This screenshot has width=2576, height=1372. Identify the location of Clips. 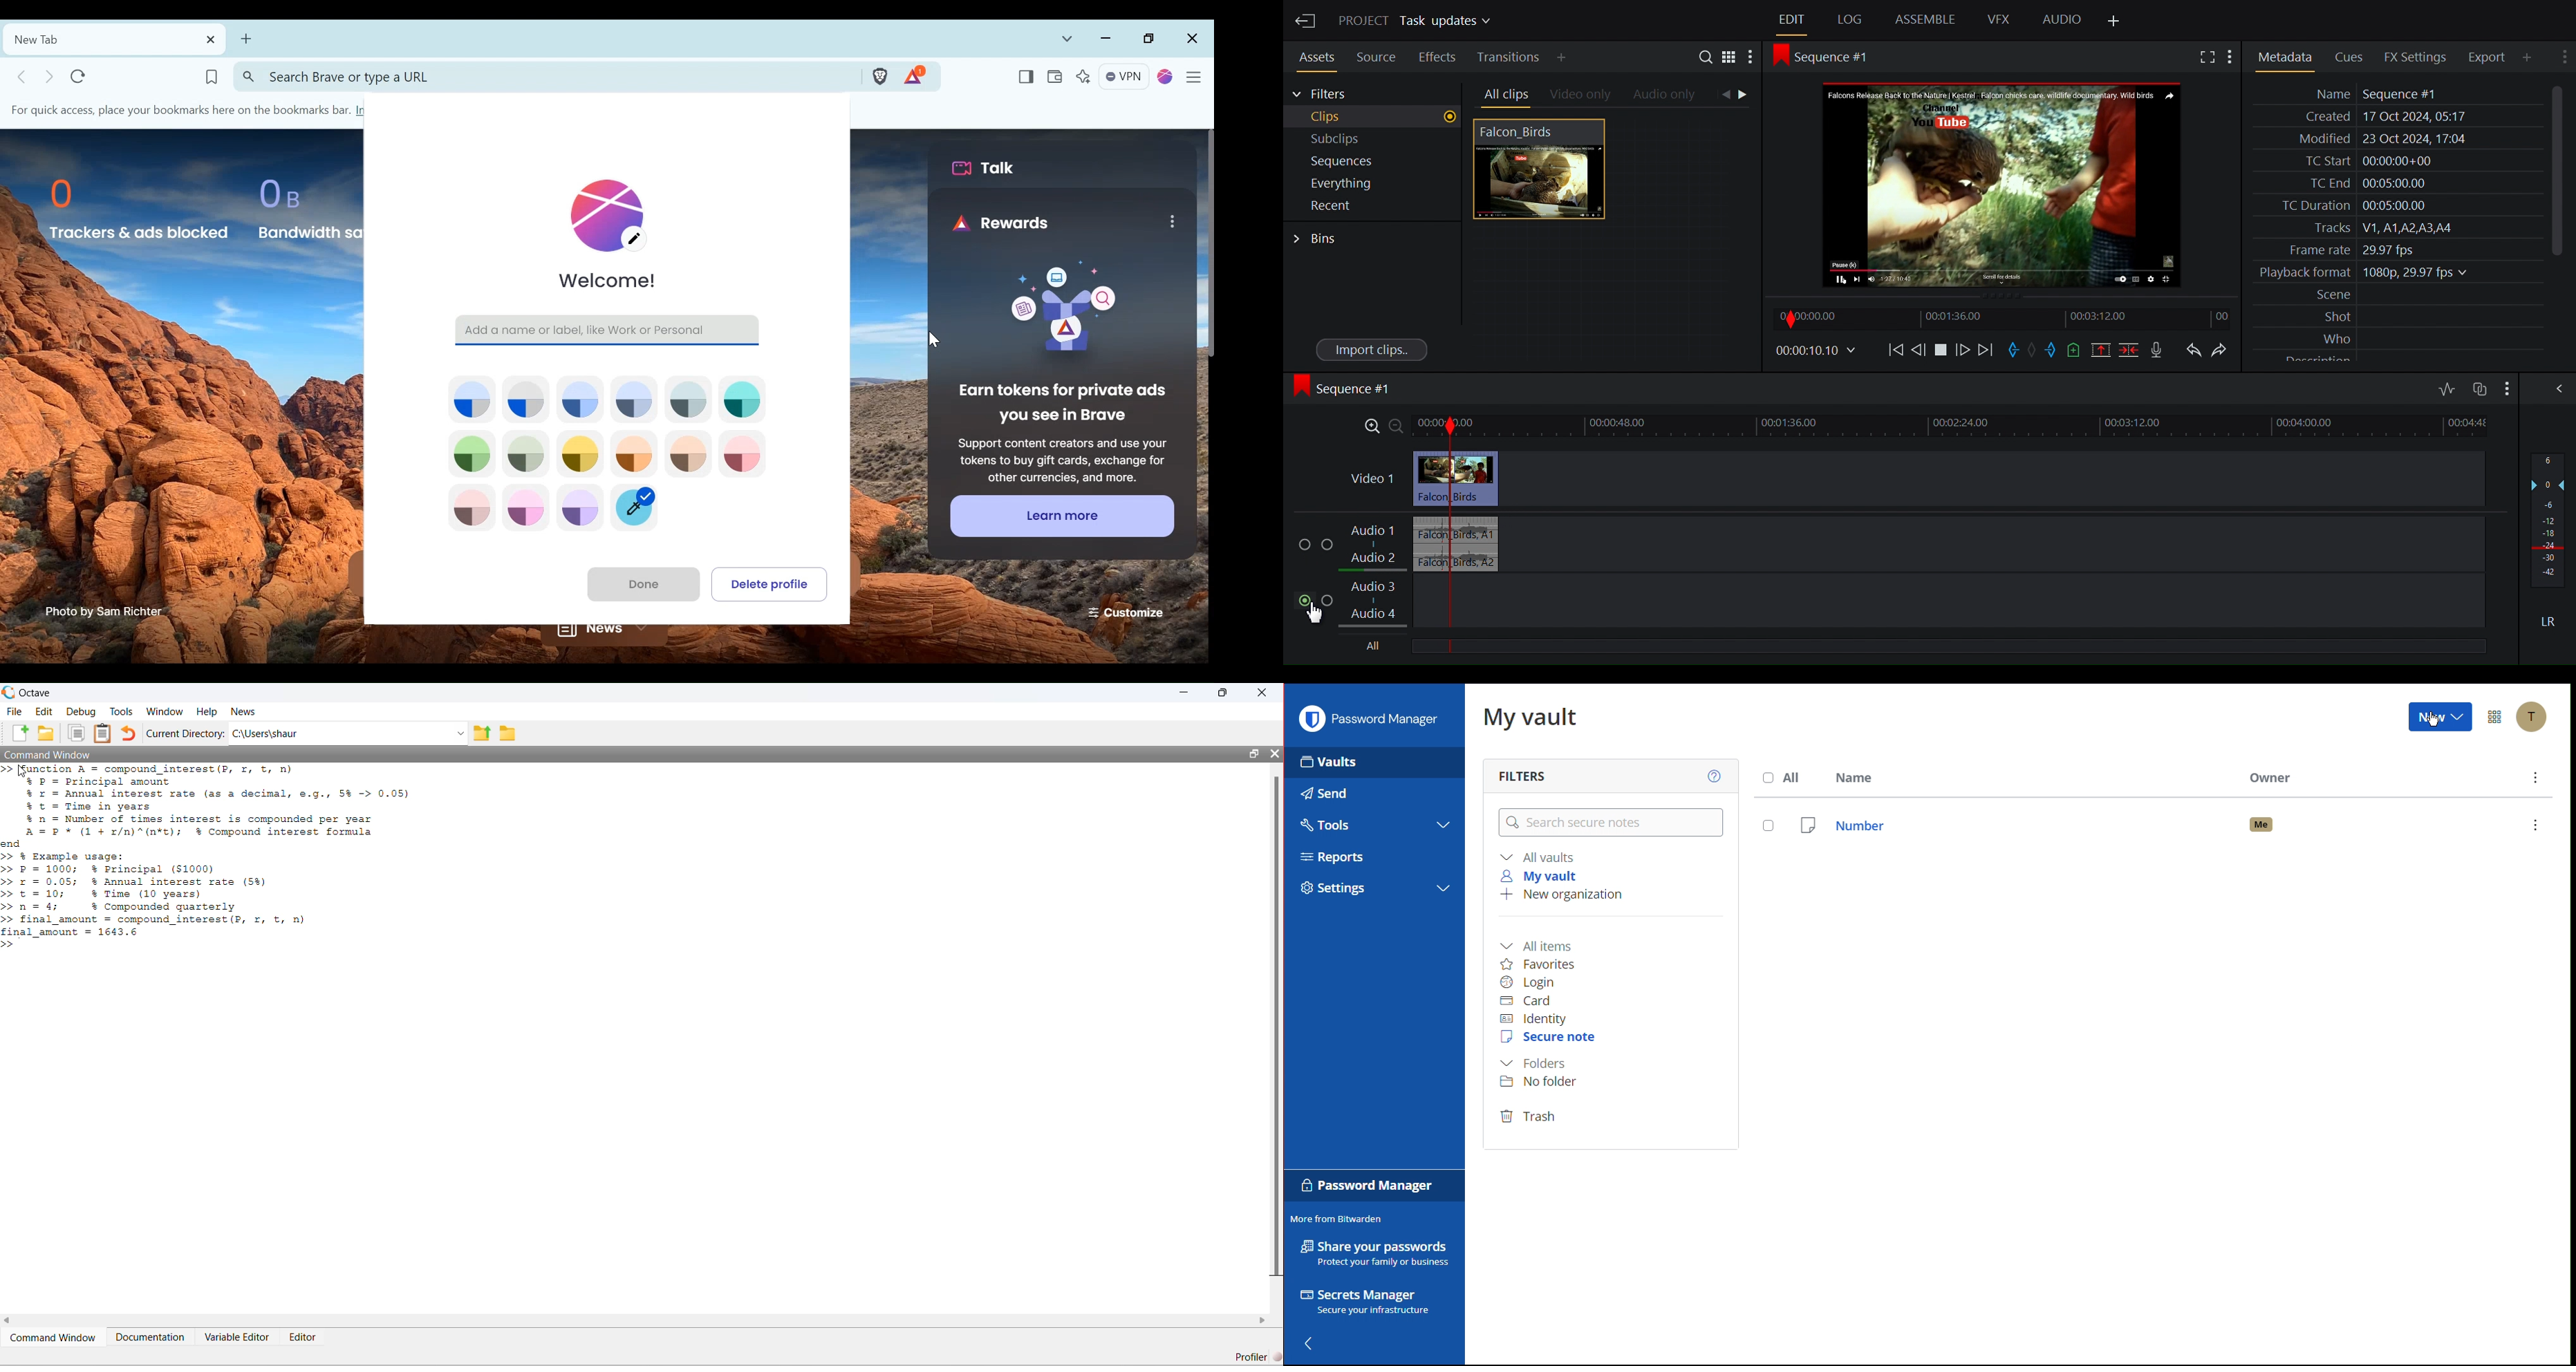
(1373, 117).